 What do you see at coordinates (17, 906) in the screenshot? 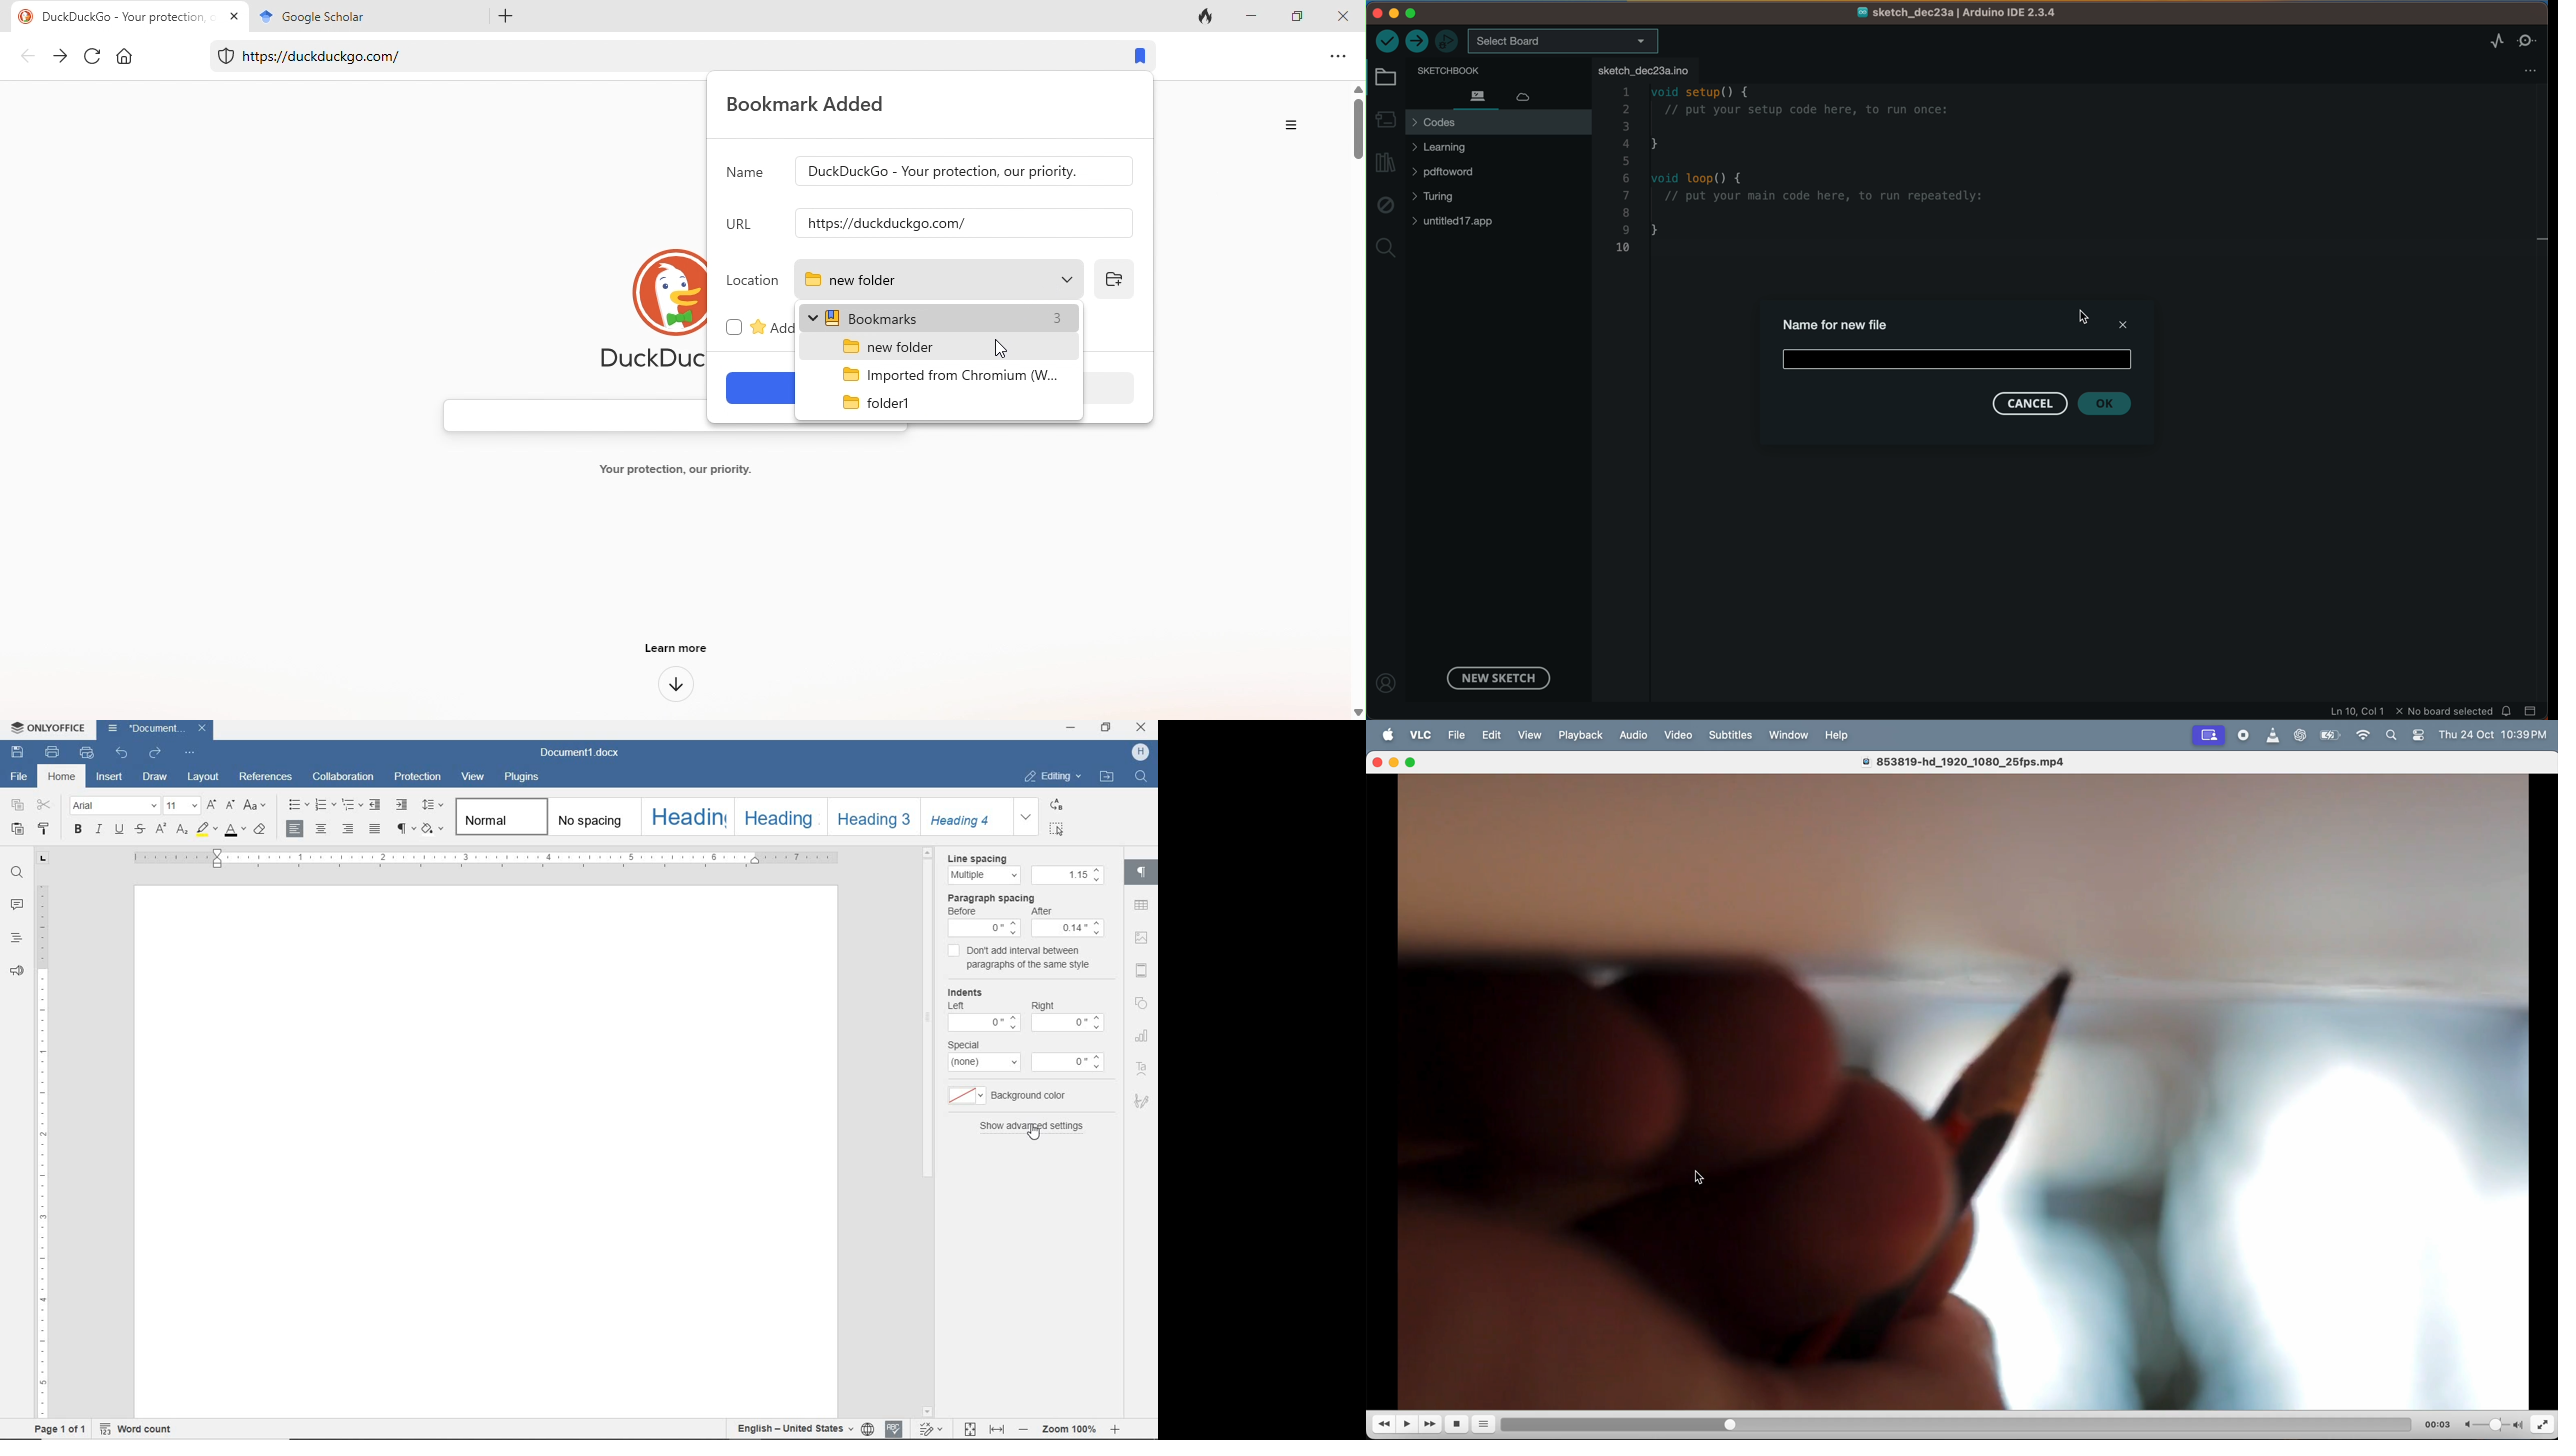
I see `comments` at bounding box center [17, 906].